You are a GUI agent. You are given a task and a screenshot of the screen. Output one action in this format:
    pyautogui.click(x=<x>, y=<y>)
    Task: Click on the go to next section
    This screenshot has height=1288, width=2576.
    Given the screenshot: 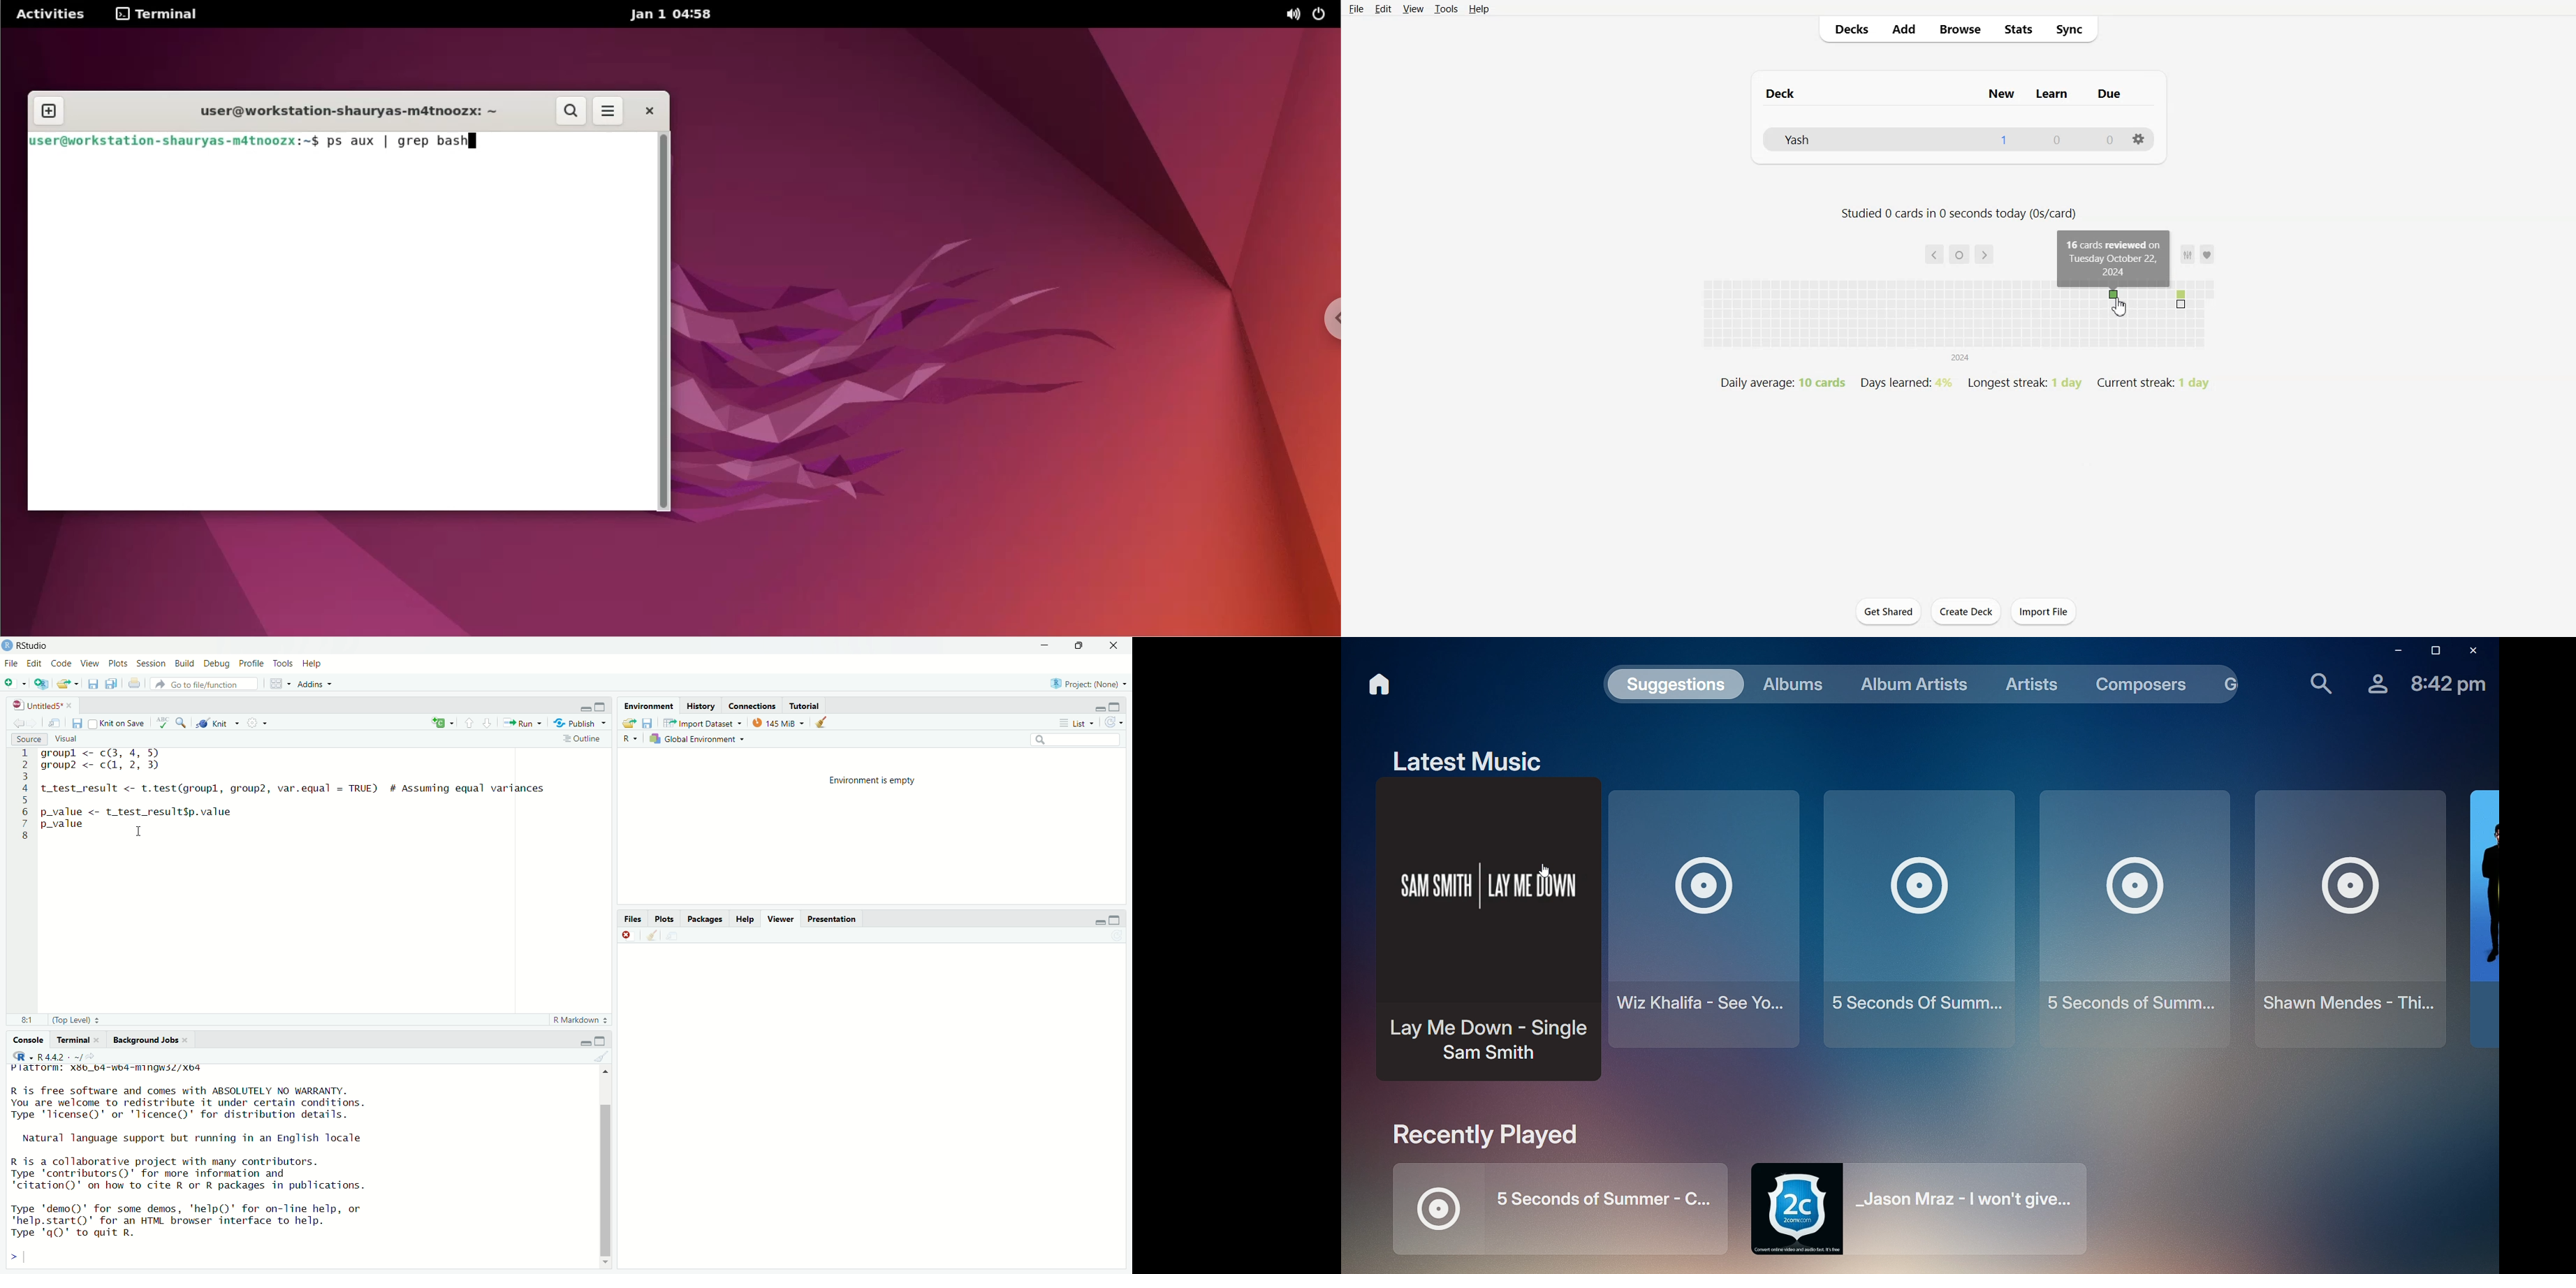 What is the action you would take?
    pyautogui.click(x=488, y=721)
    